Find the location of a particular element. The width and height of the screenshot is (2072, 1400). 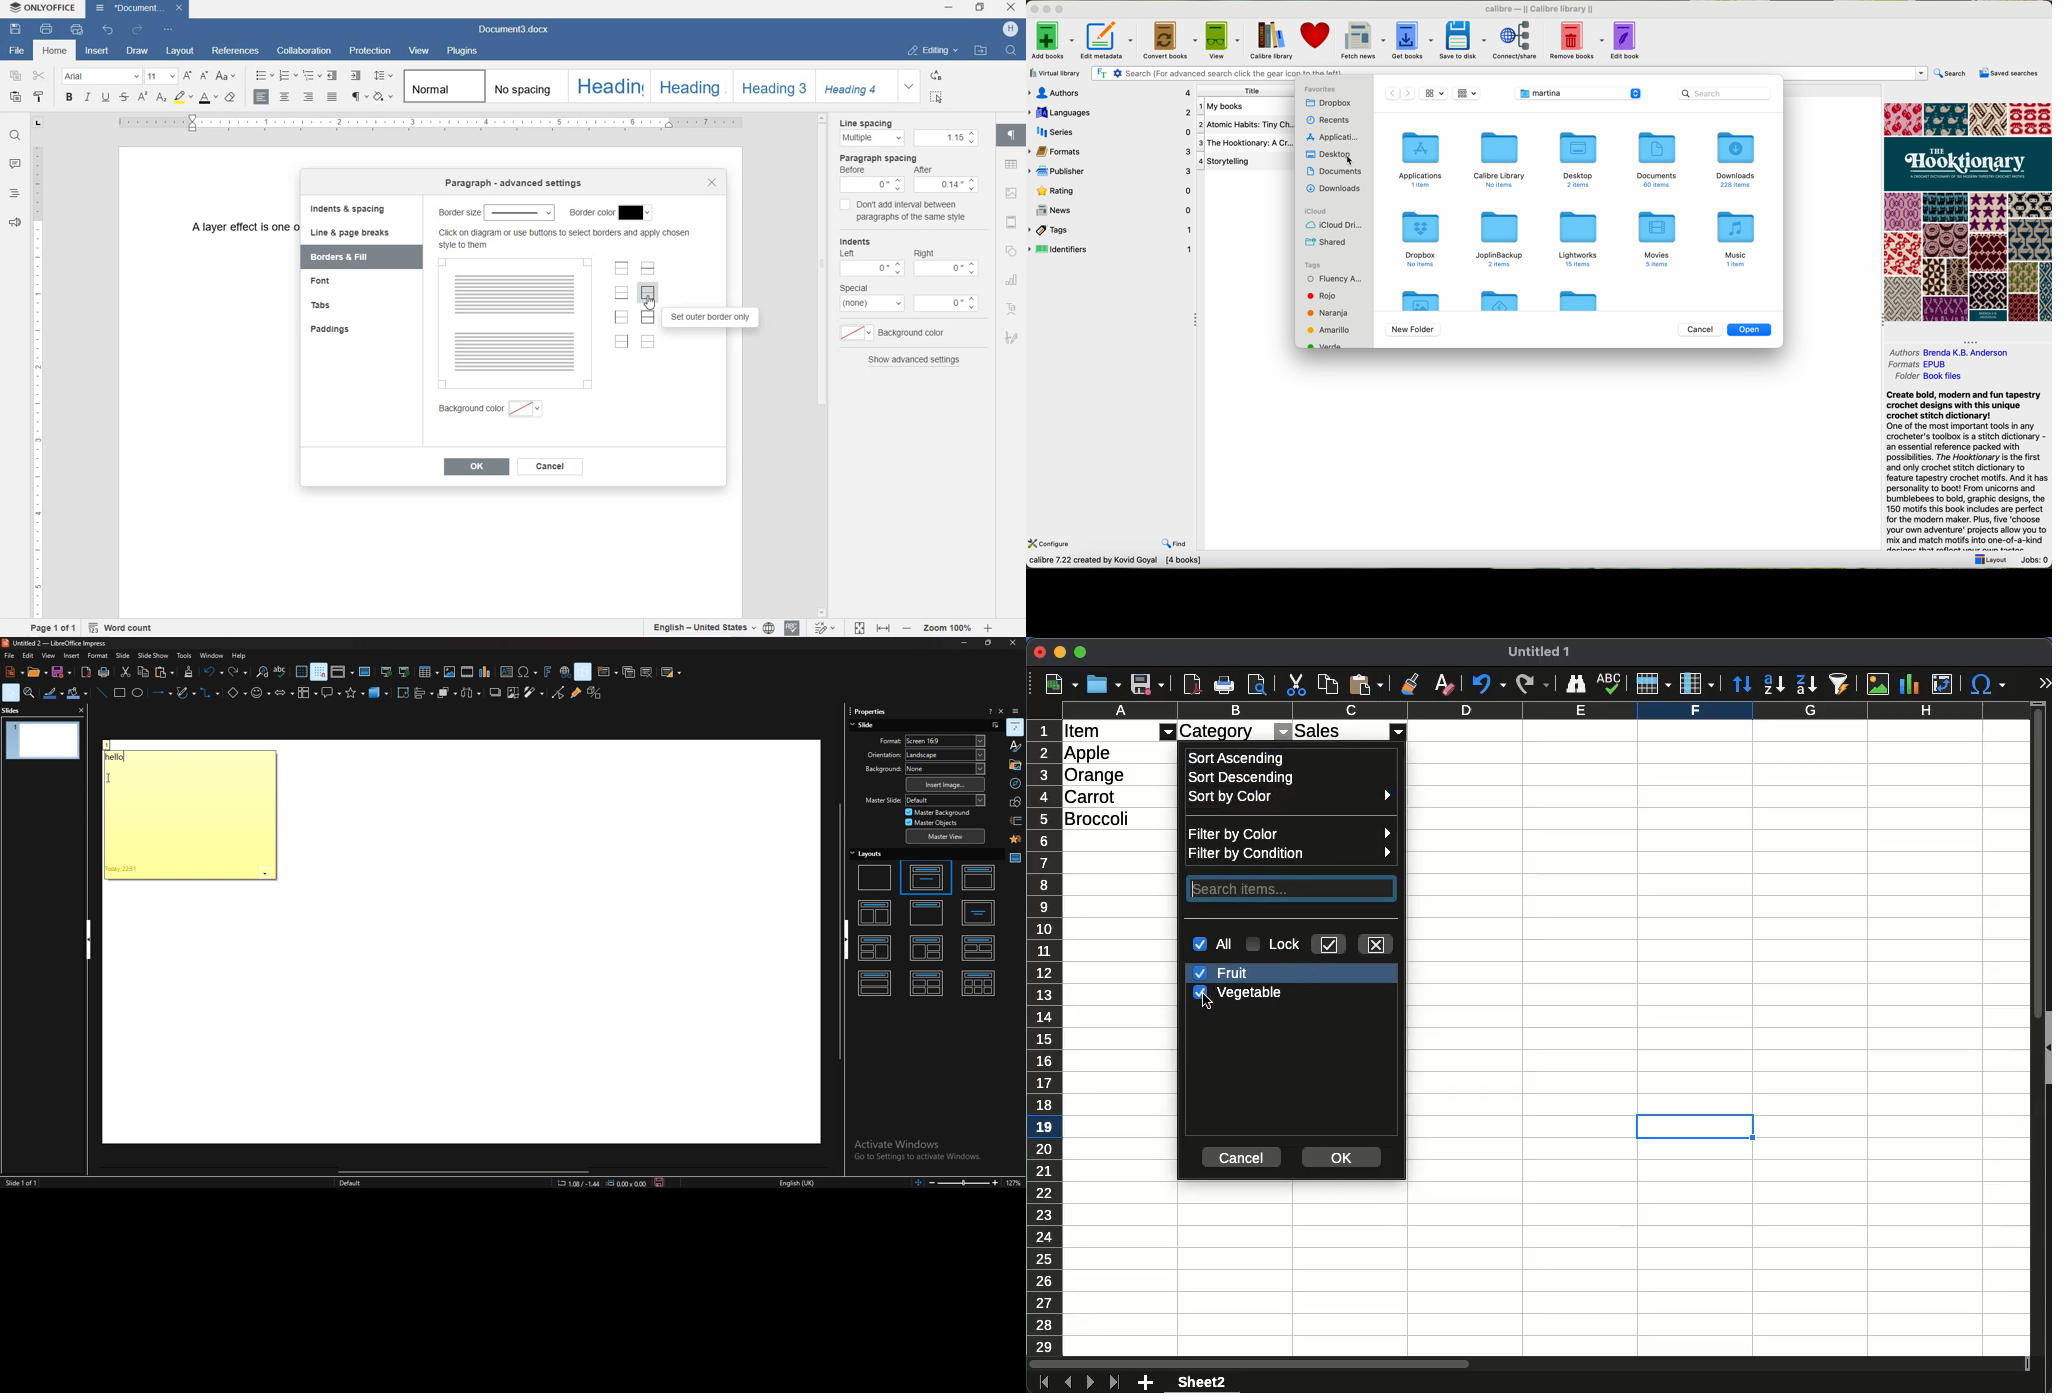

today, 22:51 is located at coordinates (122, 869).